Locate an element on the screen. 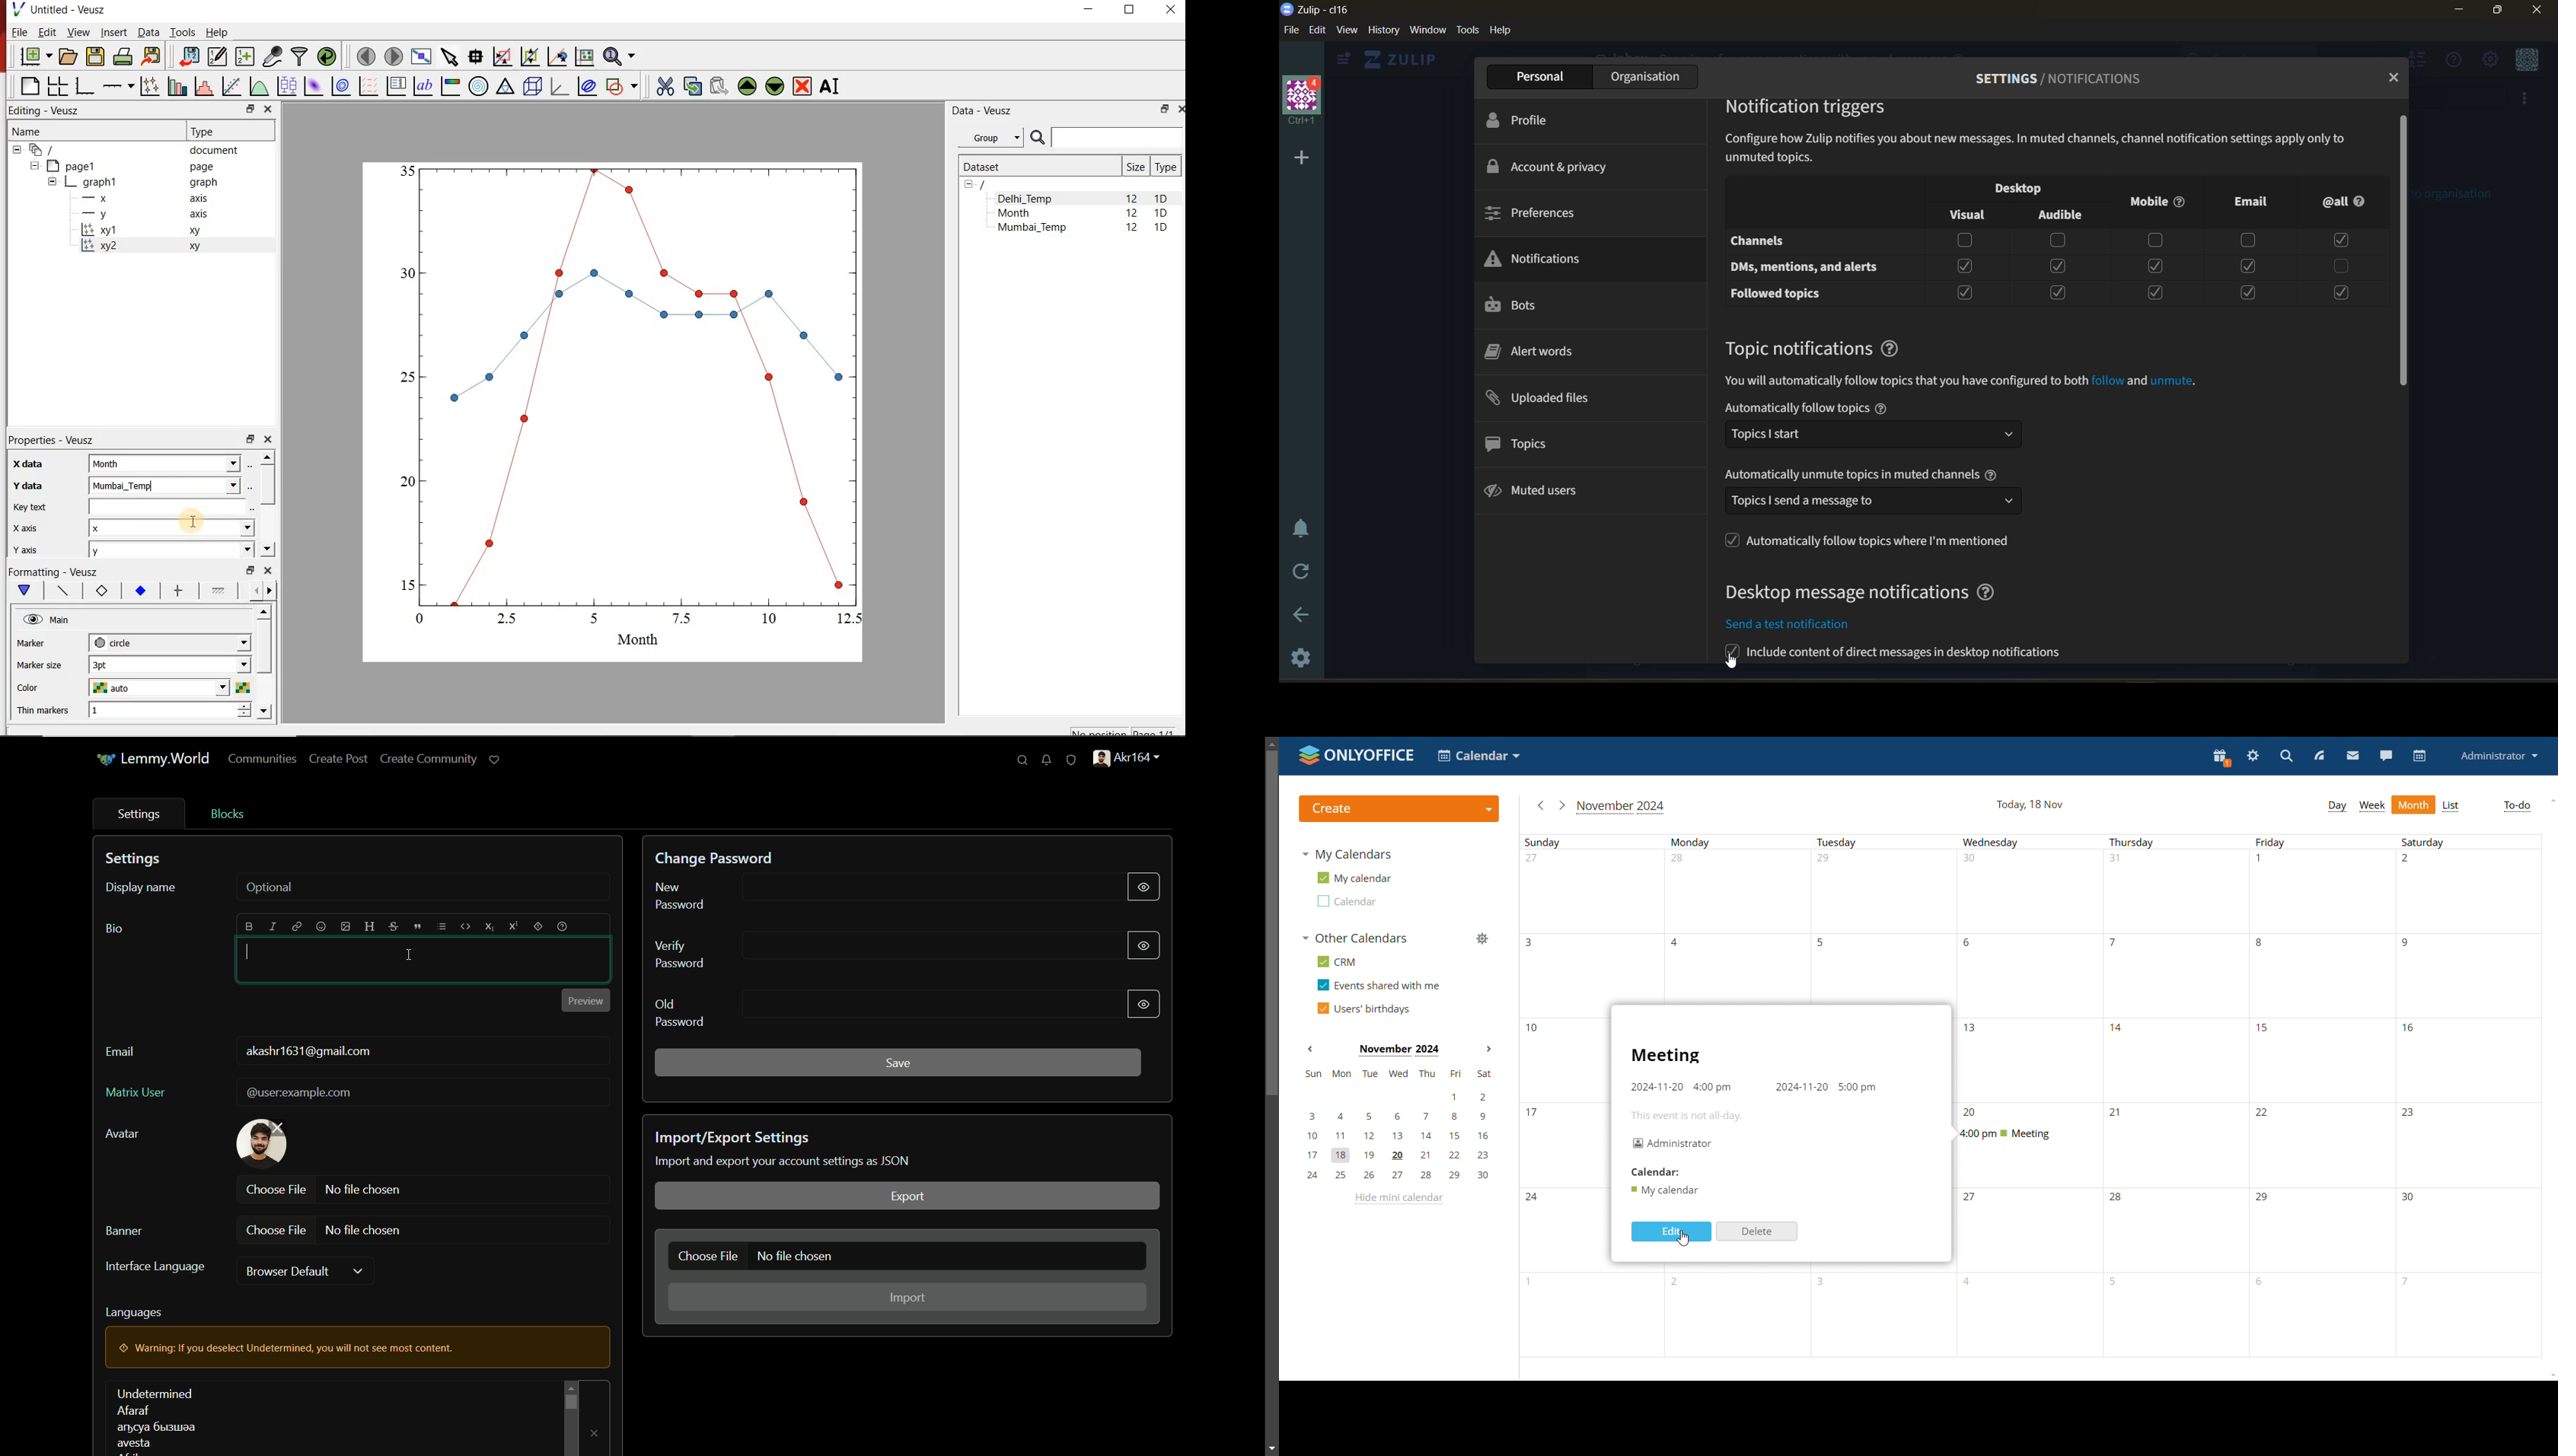 The width and height of the screenshot is (2576, 1456). MINIMIZE is located at coordinates (1090, 10).